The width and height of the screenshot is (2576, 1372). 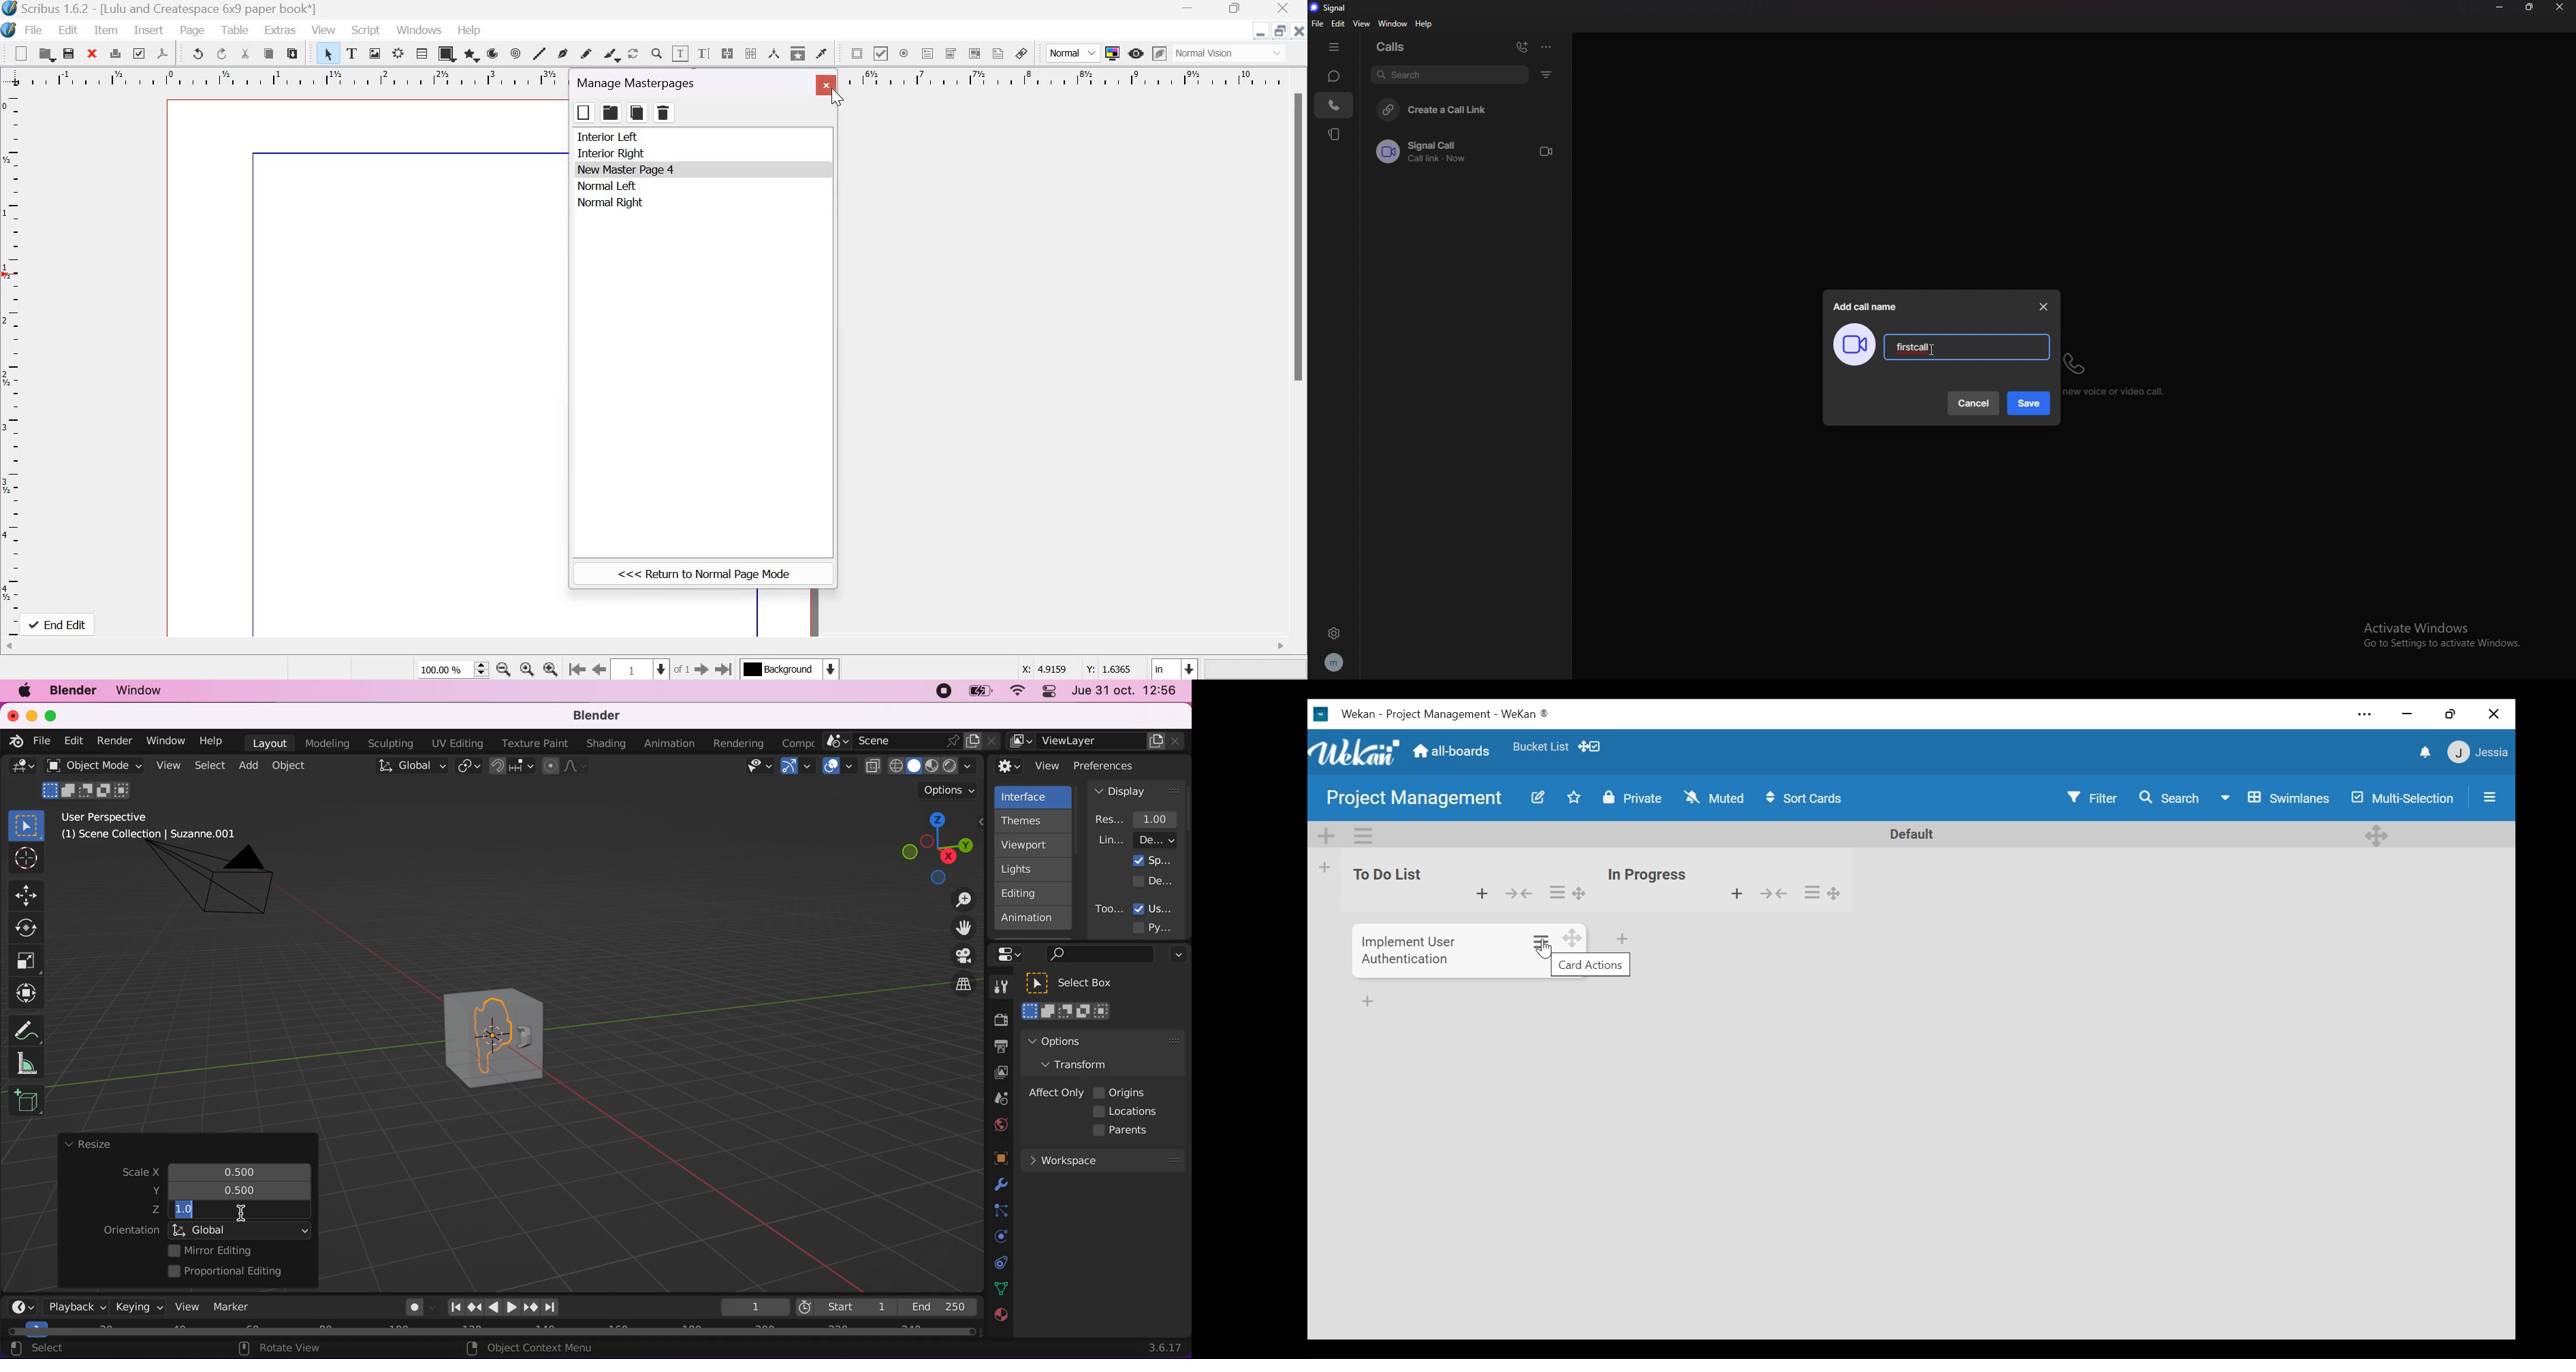 I want to click on transform, so click(x=29, y=994).